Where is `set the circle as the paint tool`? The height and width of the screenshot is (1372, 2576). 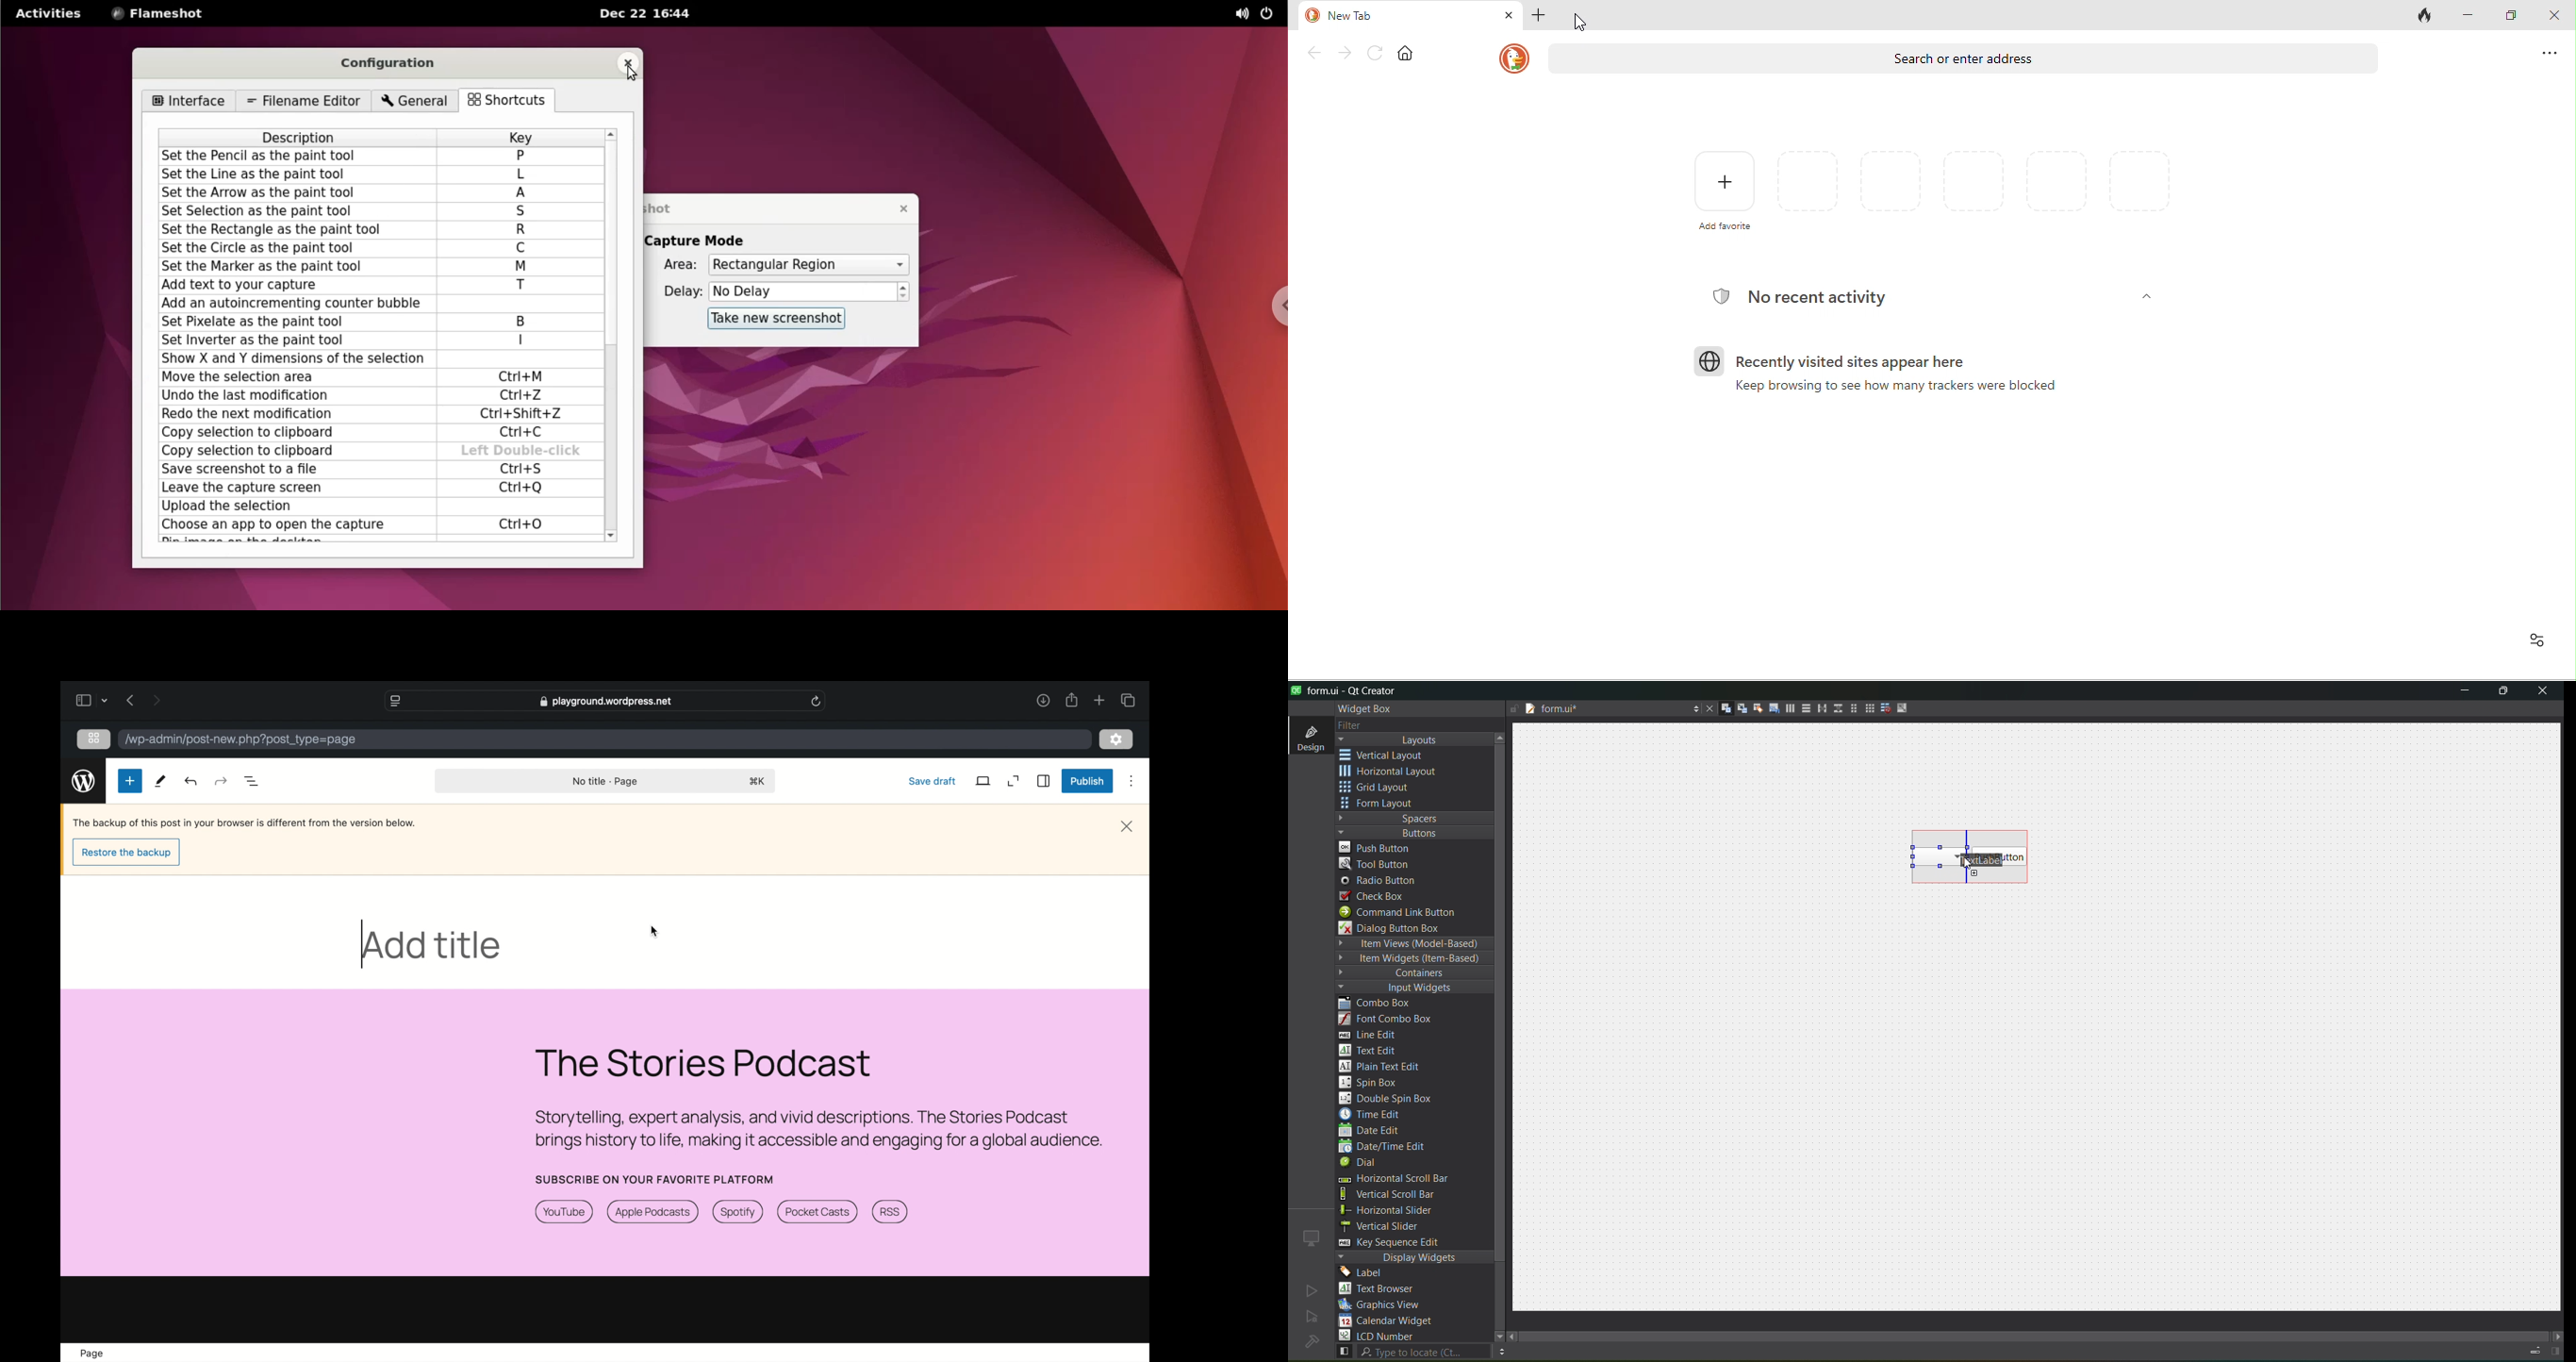 set the circle as the paint tool is located at coordinates (296, 248).